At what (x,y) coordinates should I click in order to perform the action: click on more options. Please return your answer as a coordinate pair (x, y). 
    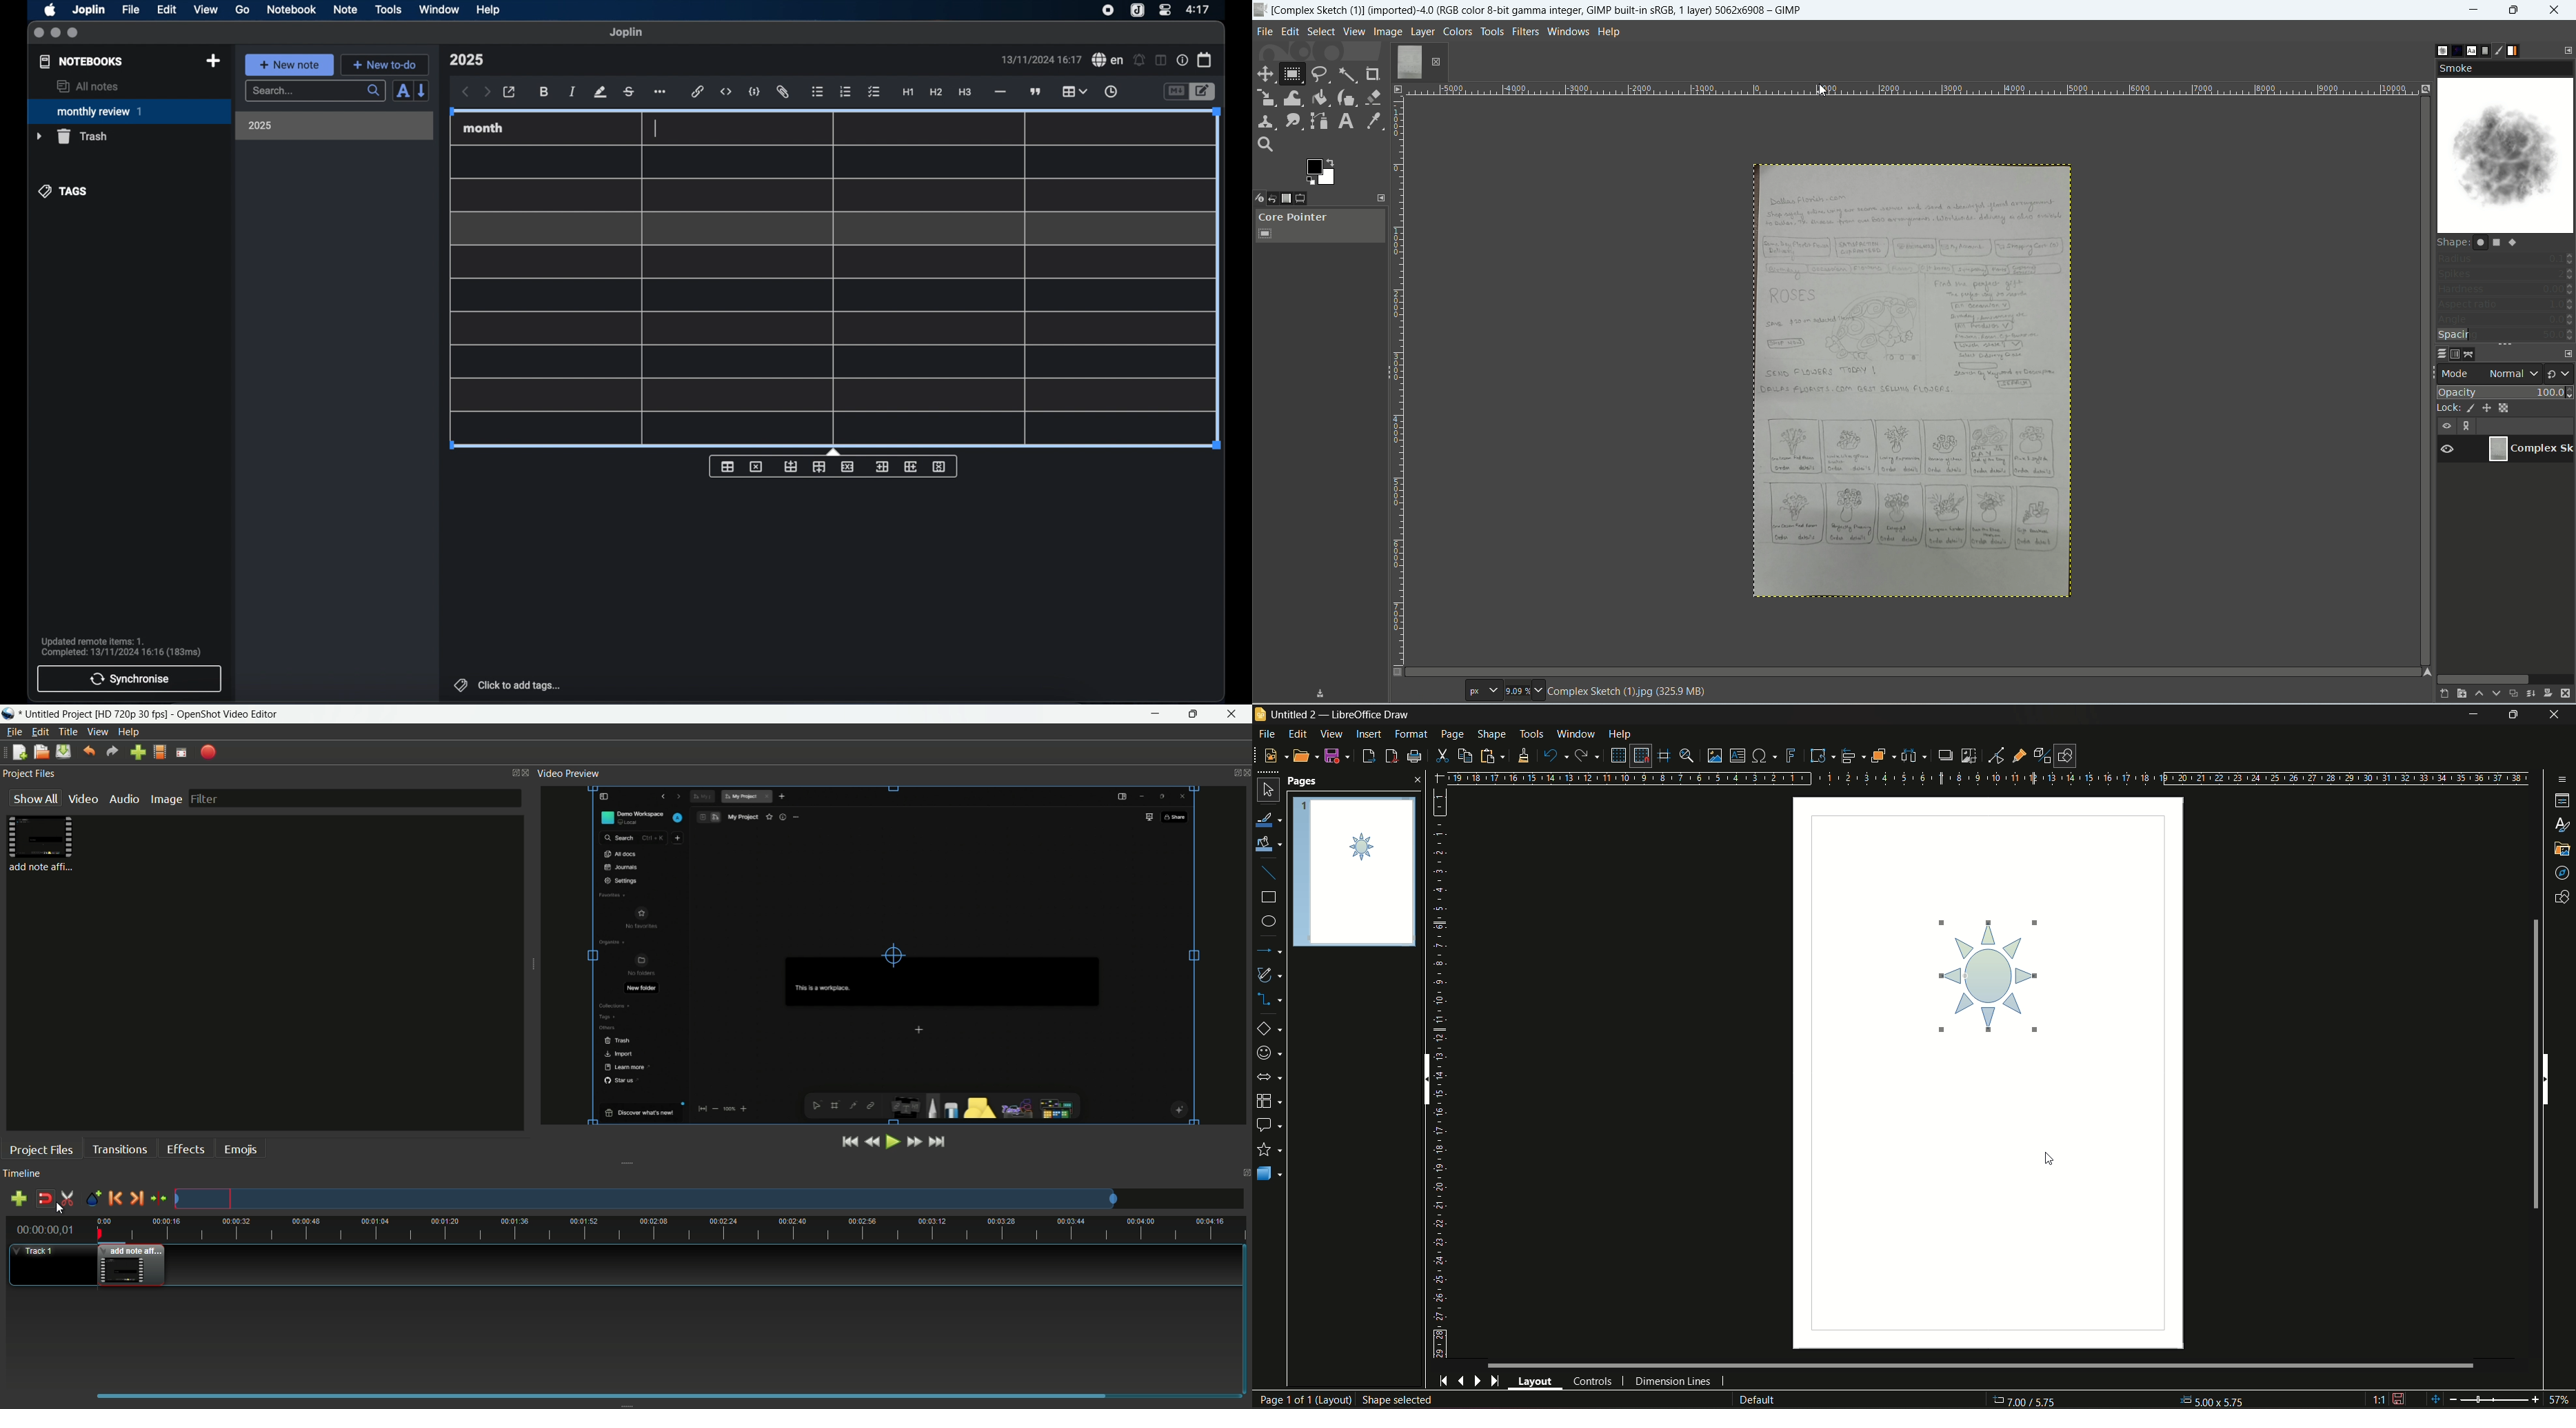
    Looking at the image, I should click on (662, 93).